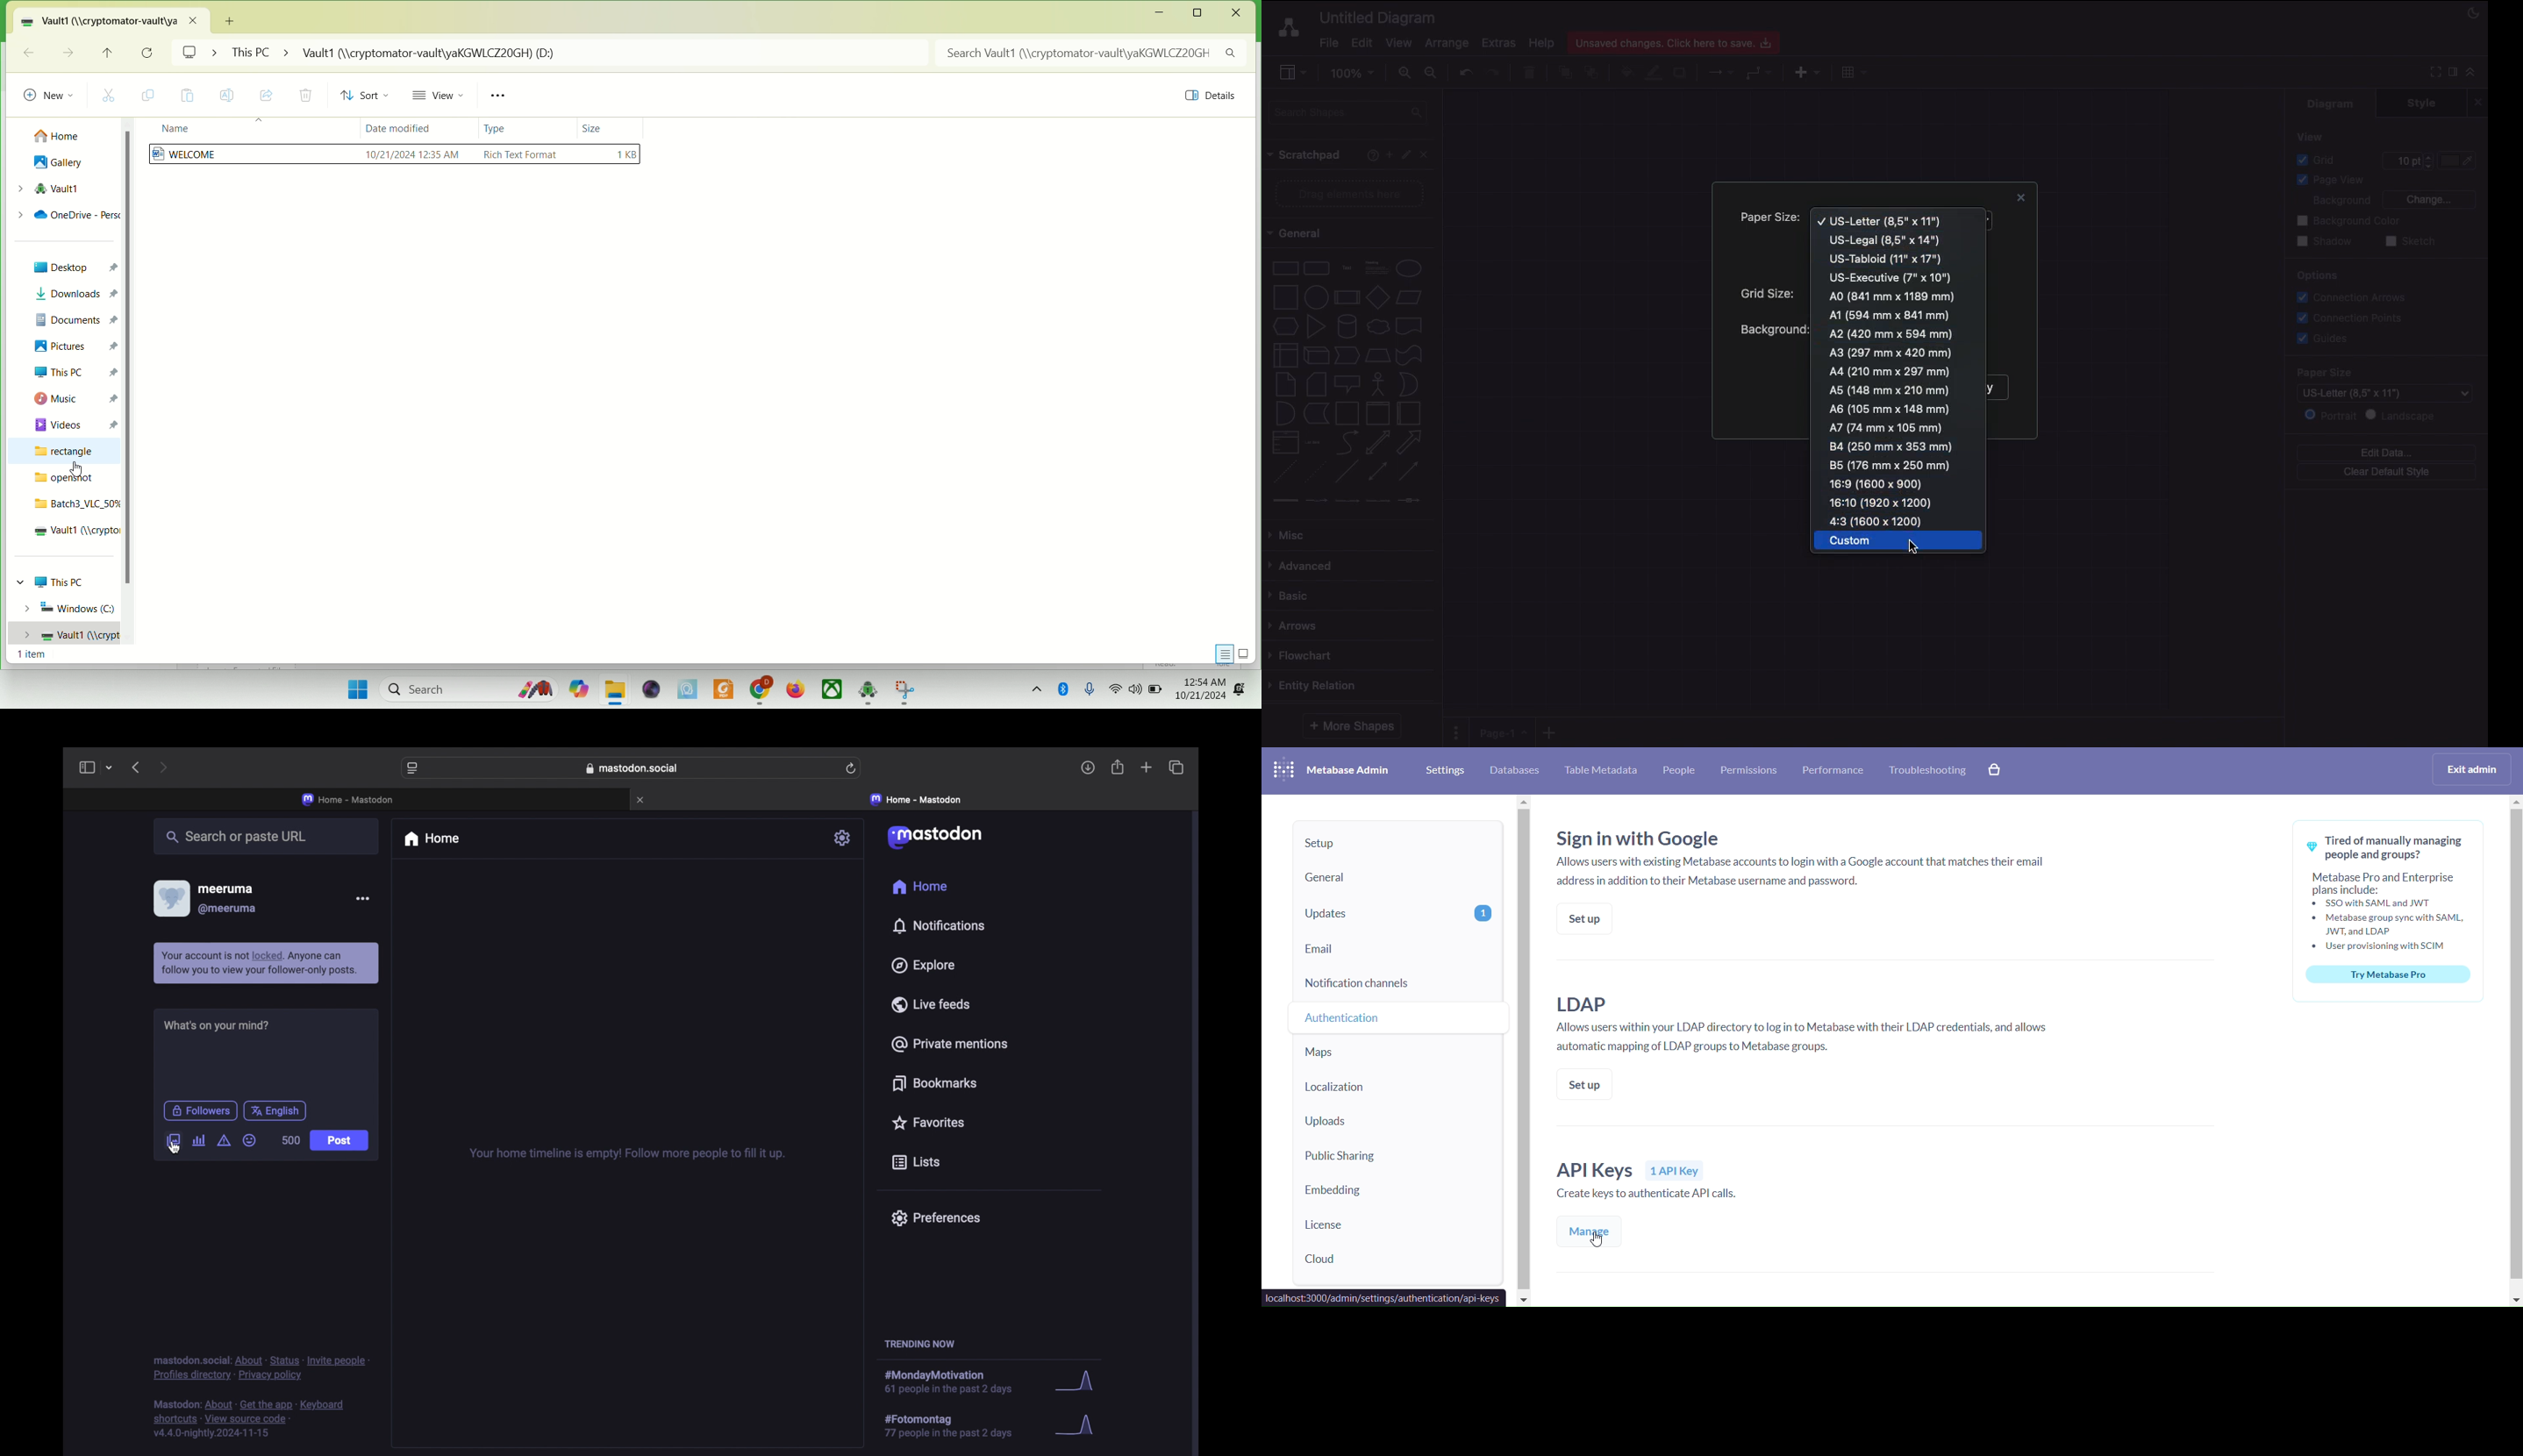  I want to click on openshot, so click(64, 480).